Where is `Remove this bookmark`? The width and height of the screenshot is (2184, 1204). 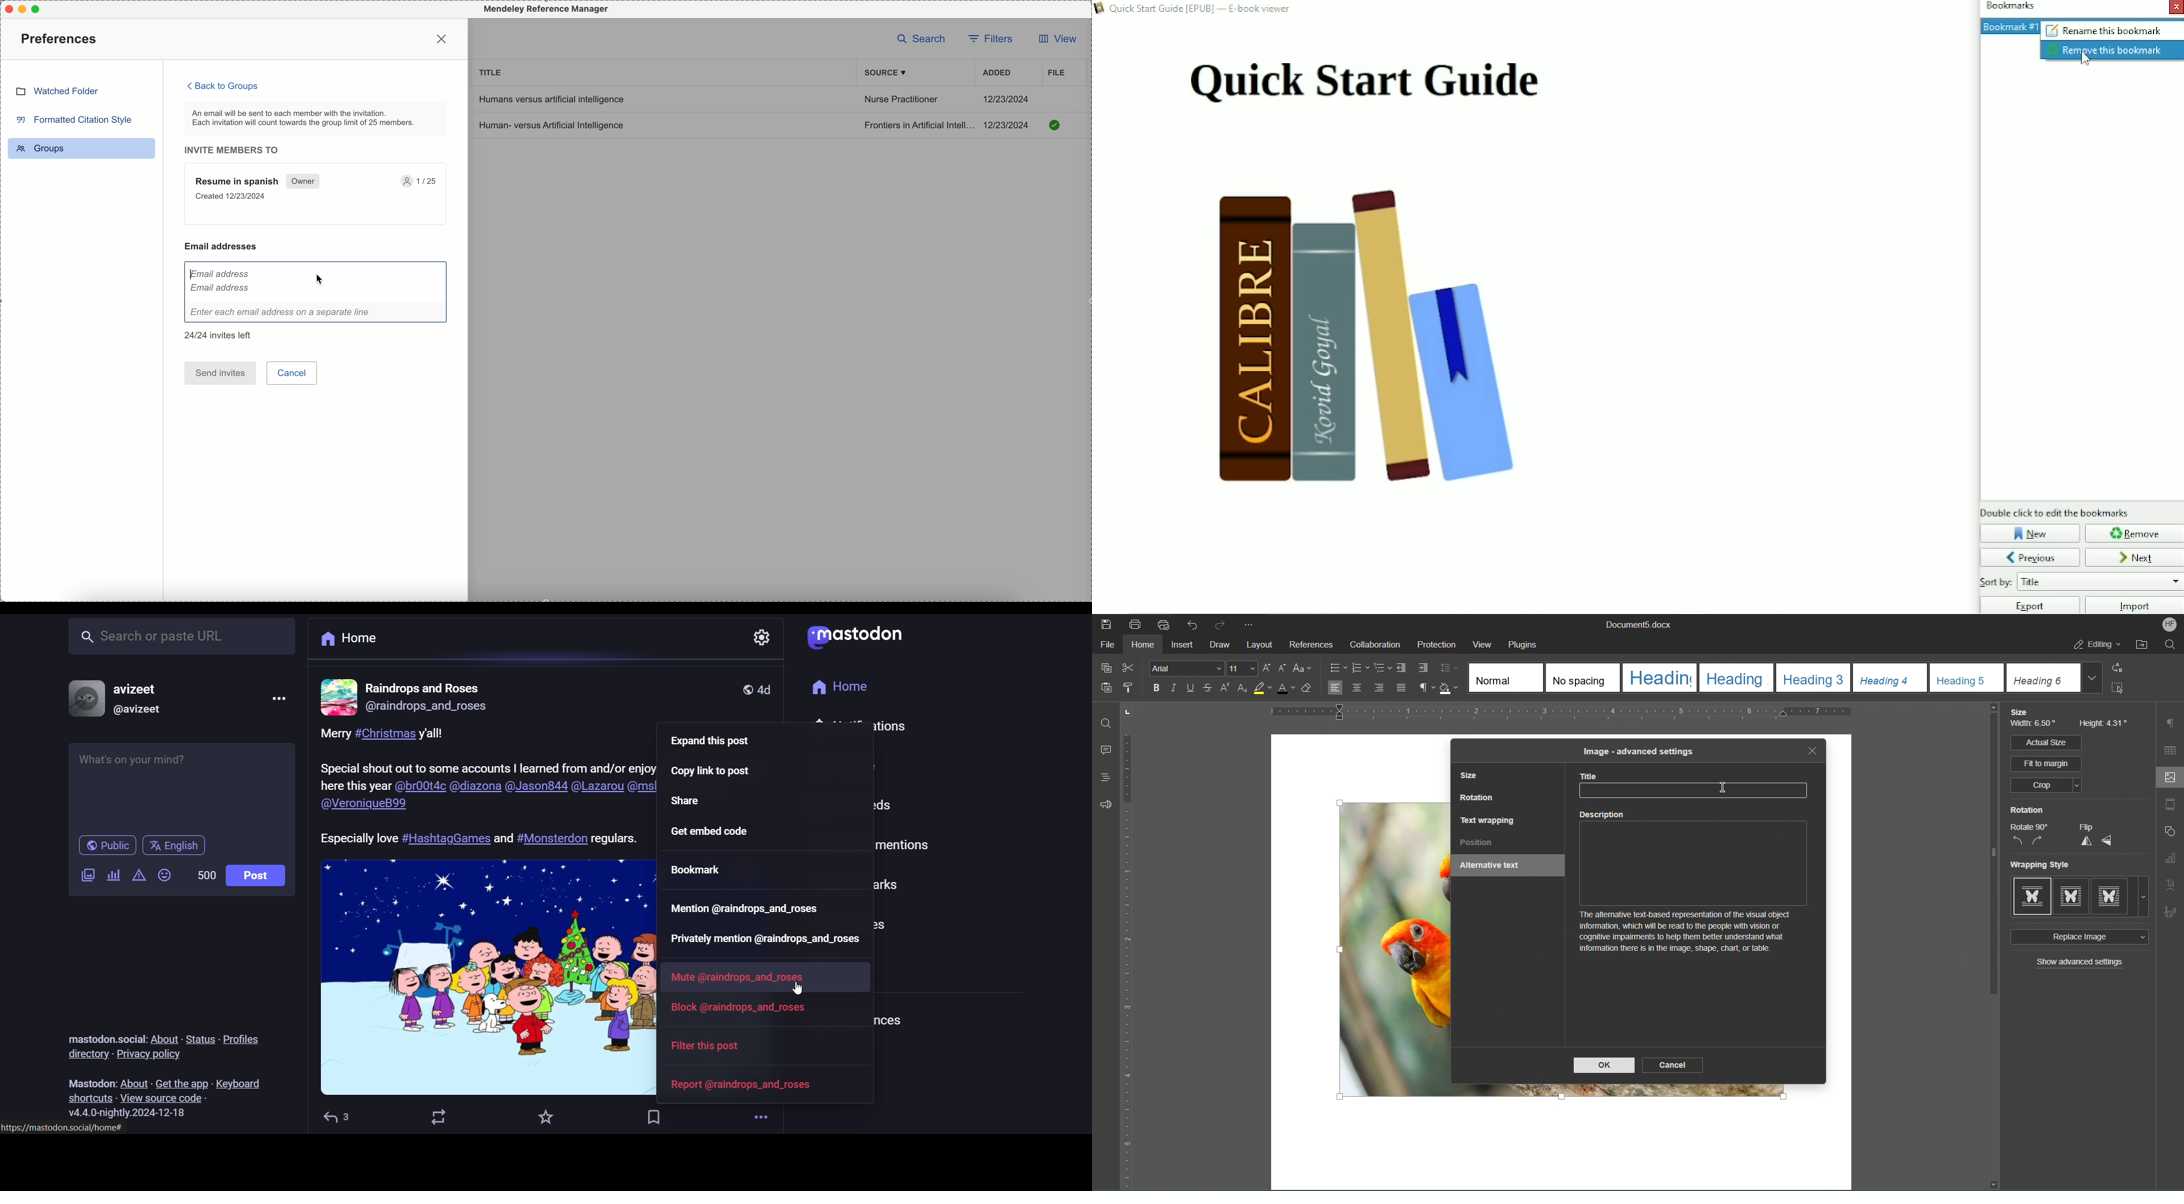
Remove this bookmark is located at coordinates (2112, 50).